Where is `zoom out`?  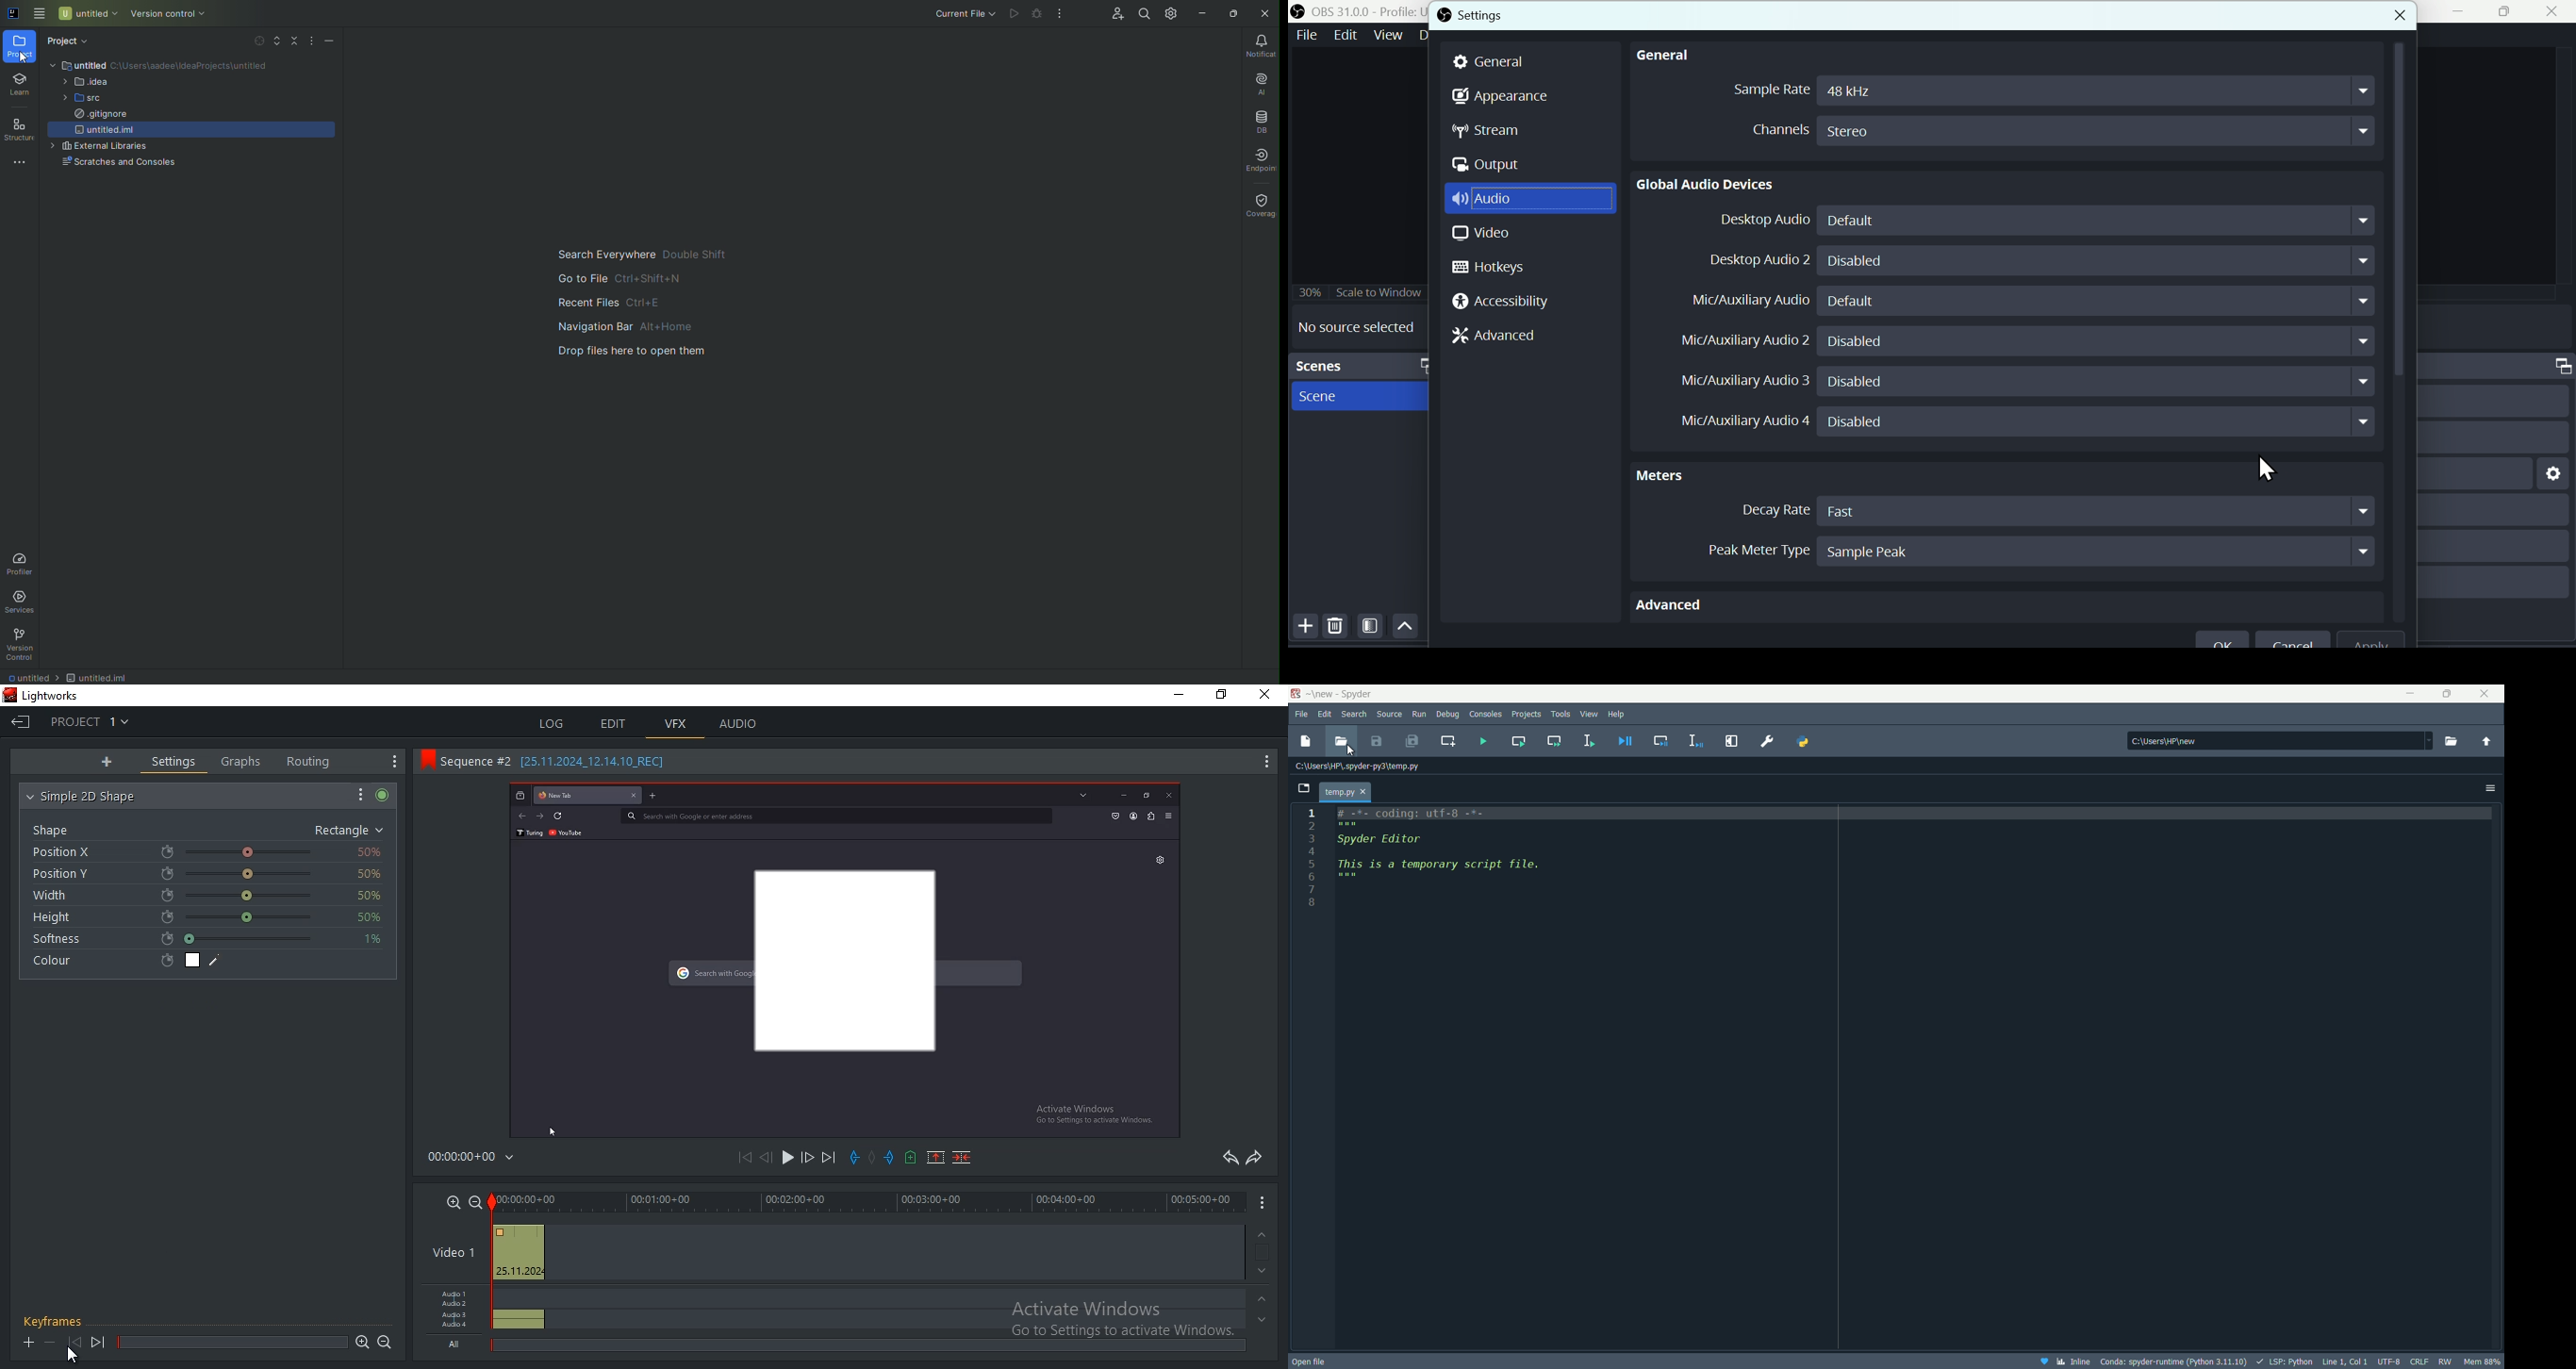 zoom out is located at coordinates (387, 1344).